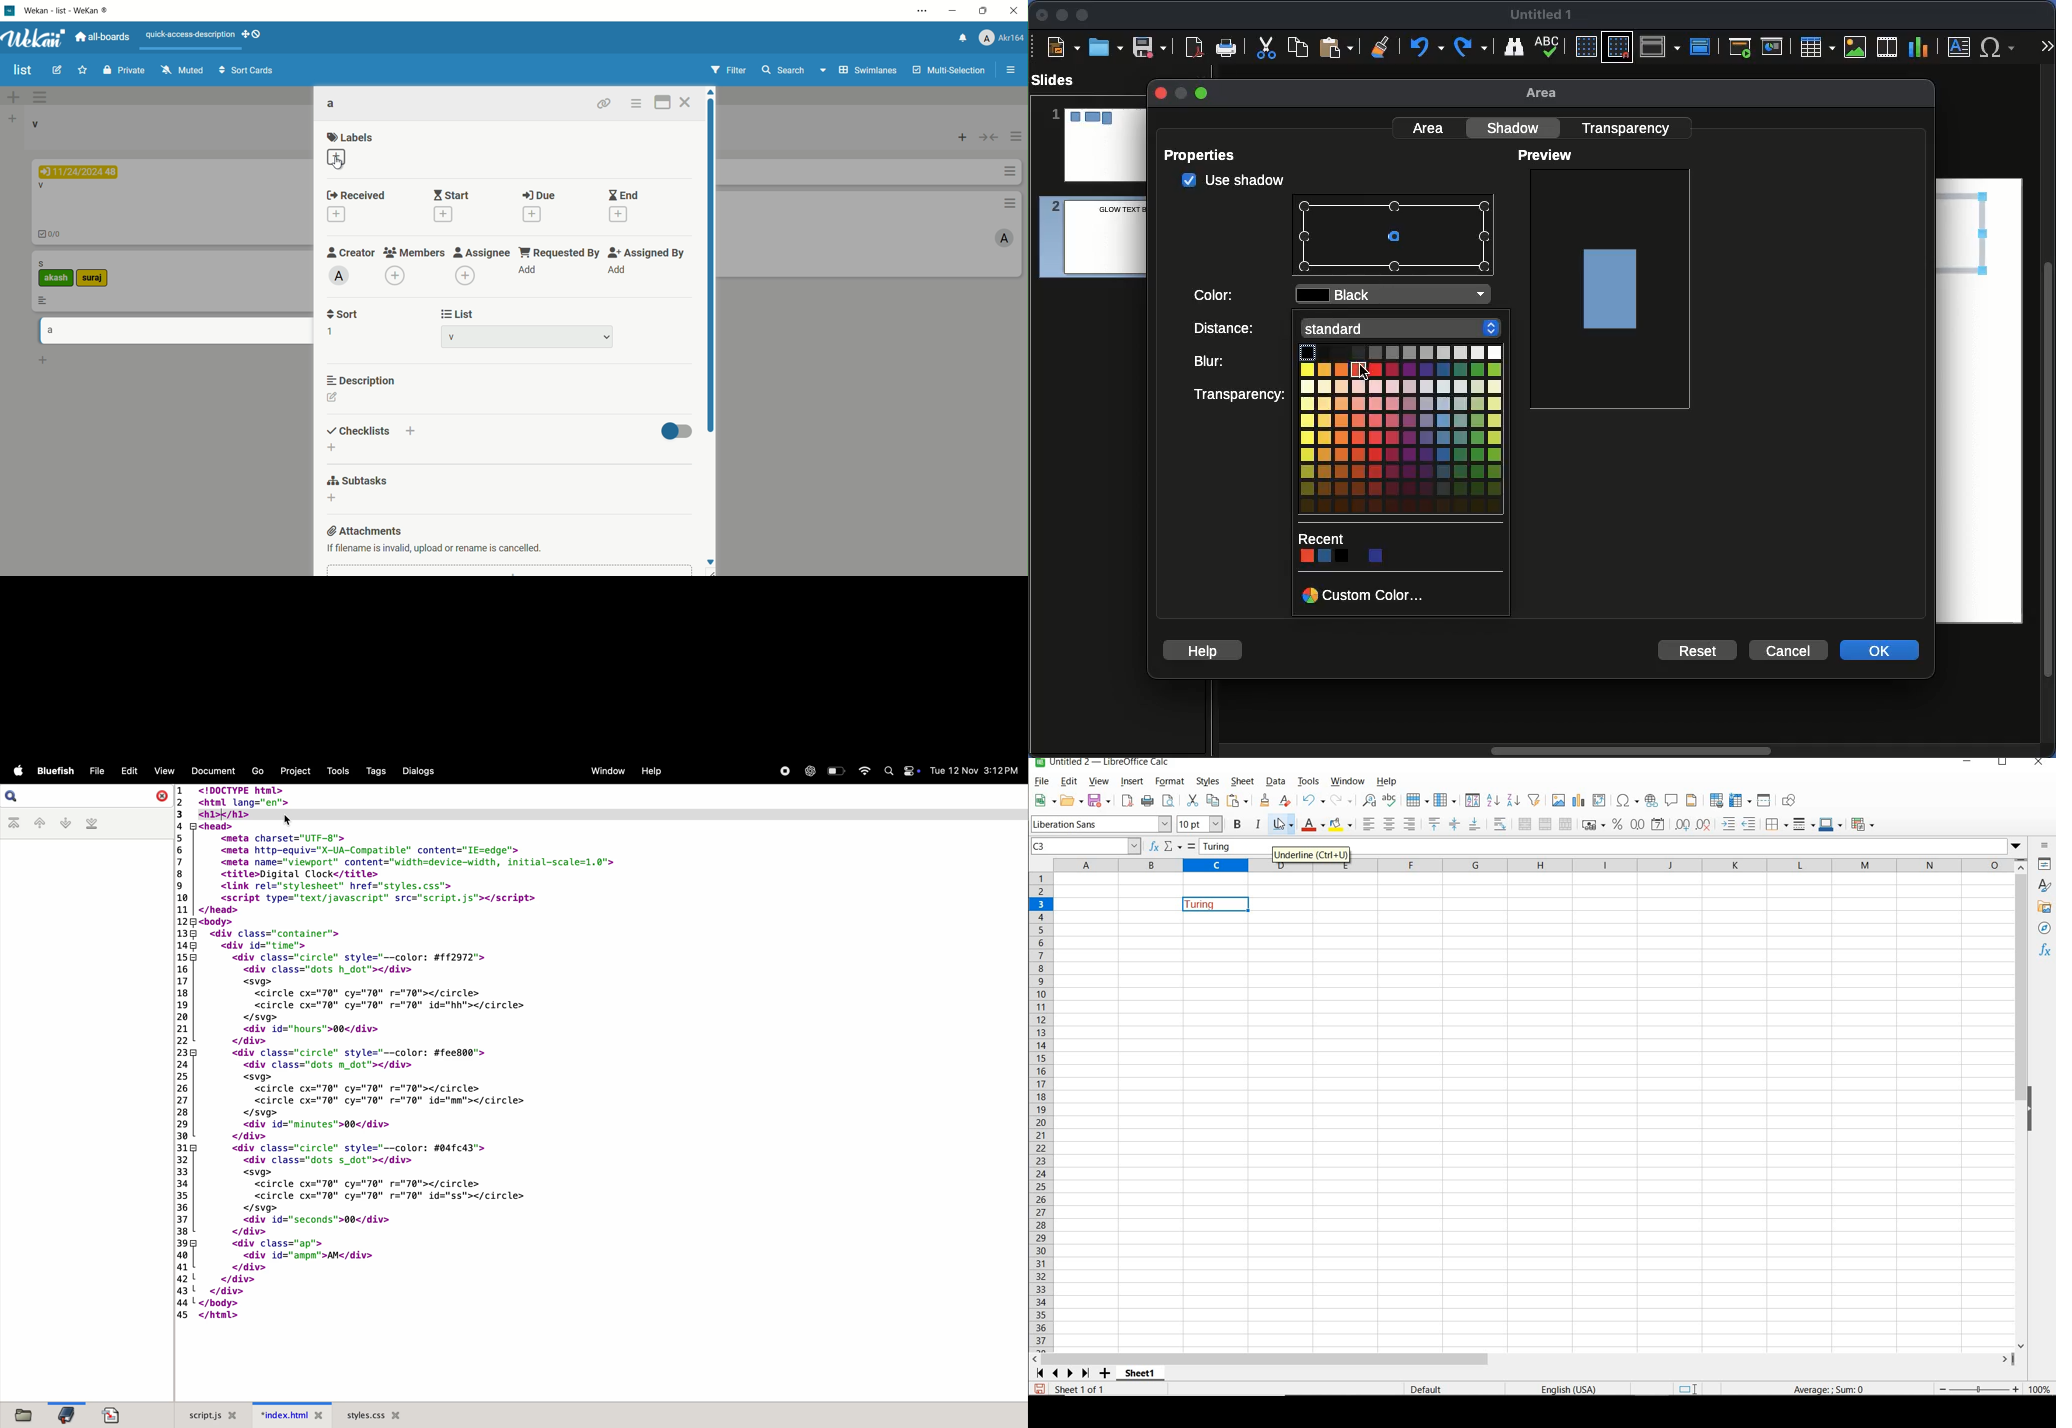 This screenshot has height=1428, width=2072. What do you see at coordinates (1620, 46) in the screenshot?
I see `Snap to grid` at bounding box center [1620, 46].